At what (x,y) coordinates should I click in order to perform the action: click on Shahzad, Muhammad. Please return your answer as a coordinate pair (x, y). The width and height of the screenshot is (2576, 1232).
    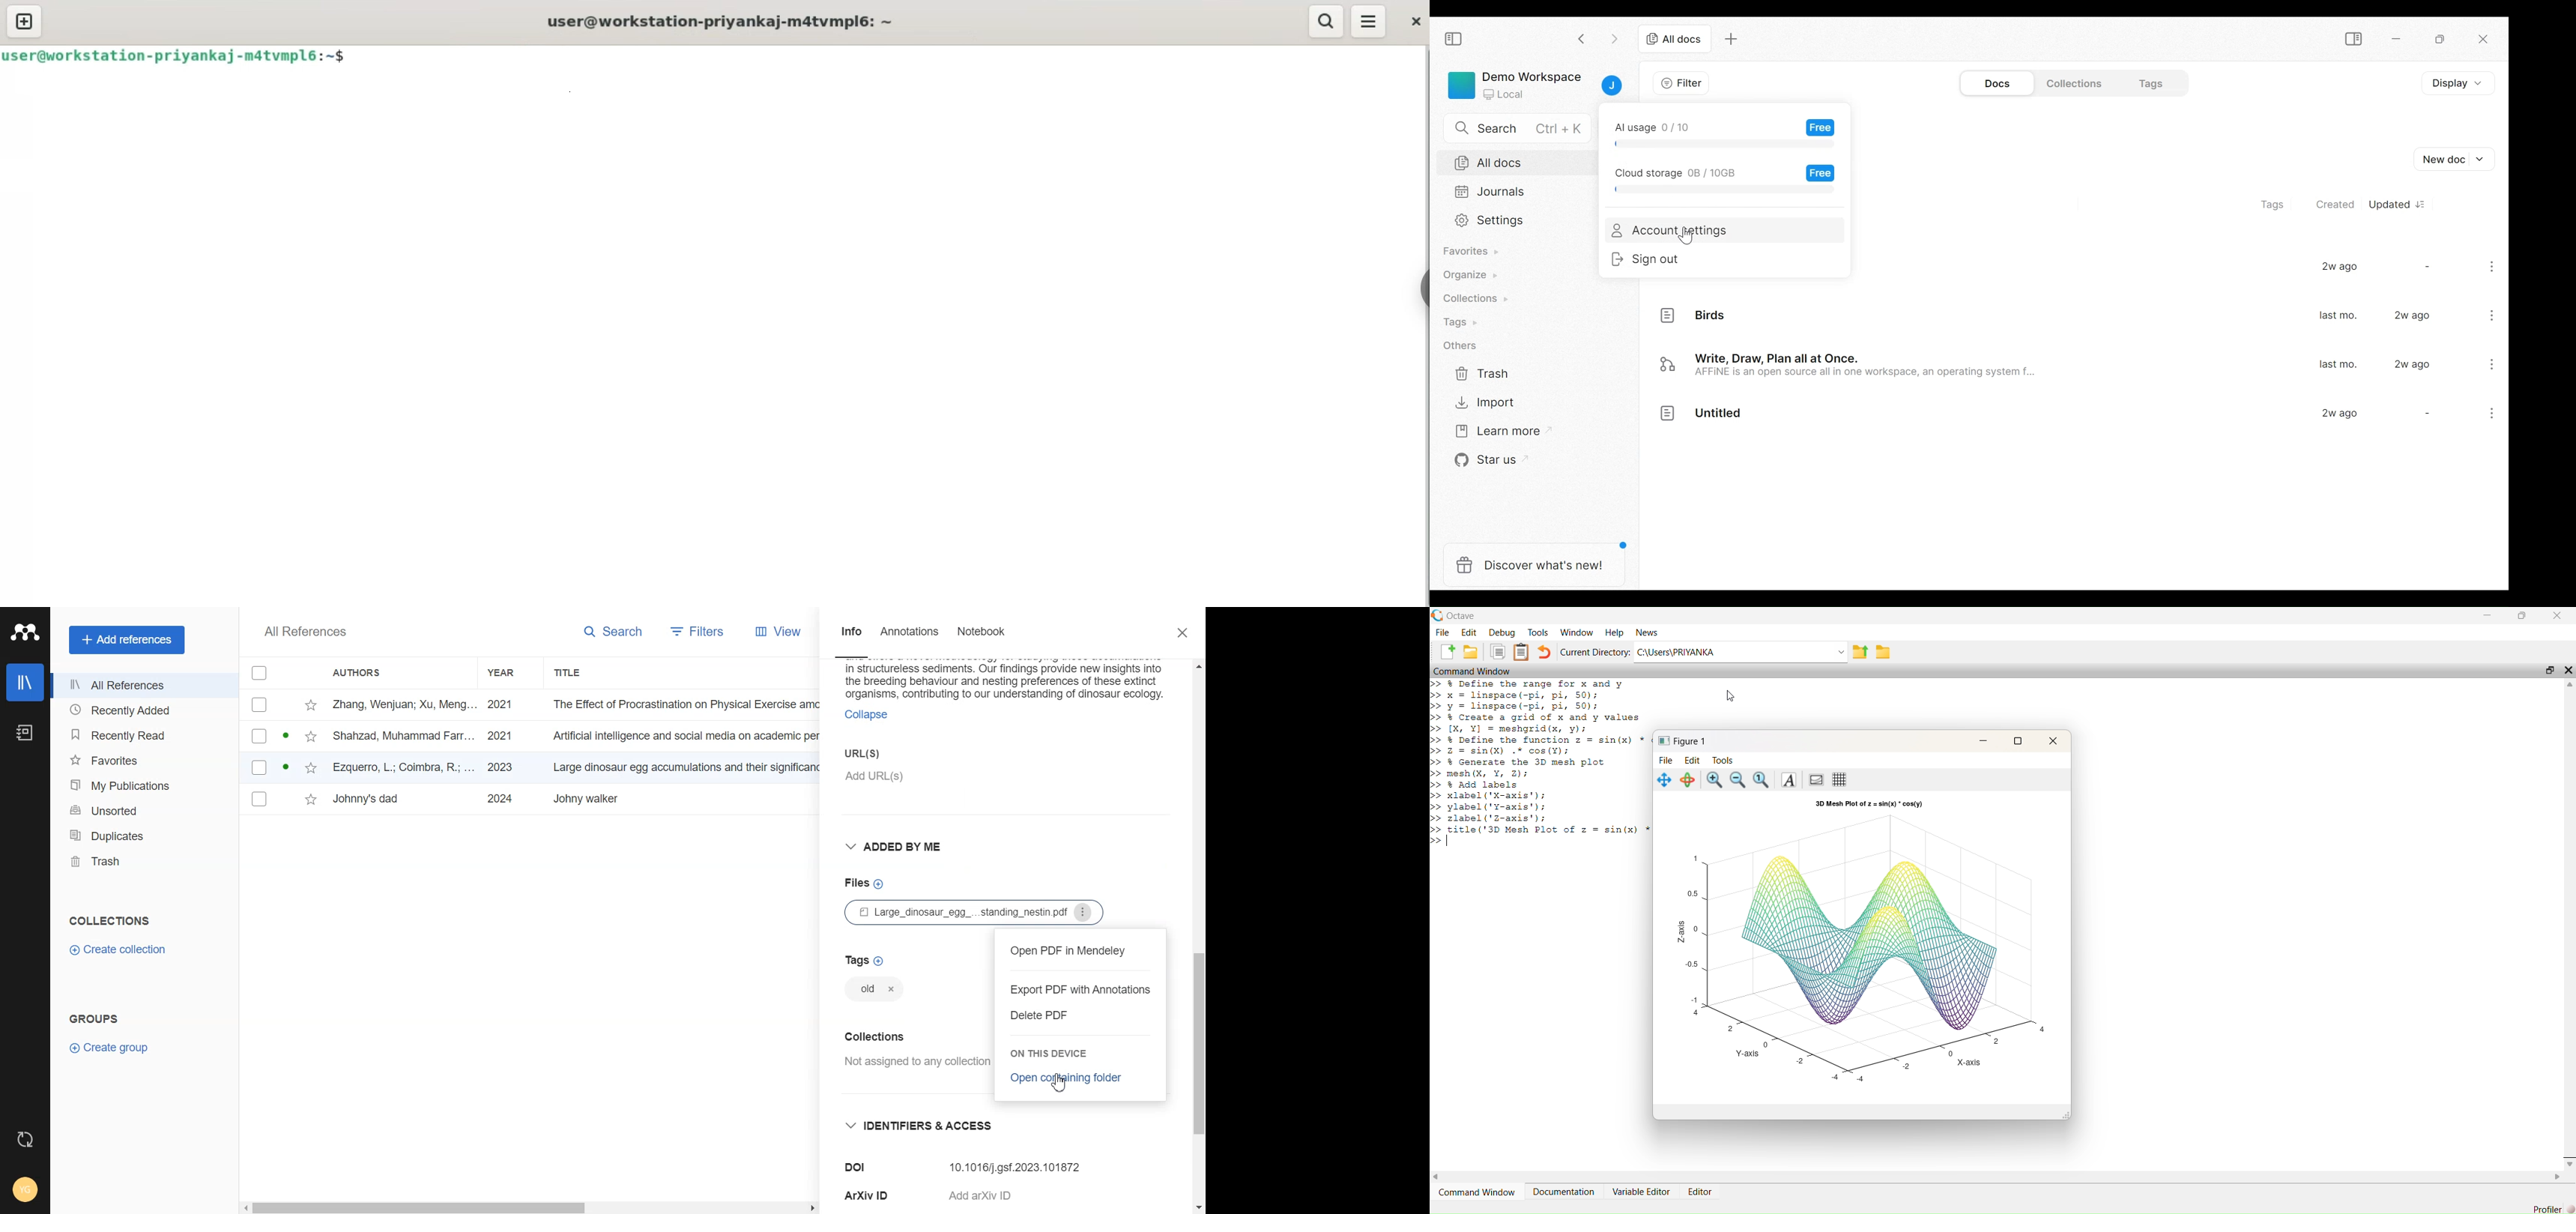
    Looking at the image, I should click on (405, 736).